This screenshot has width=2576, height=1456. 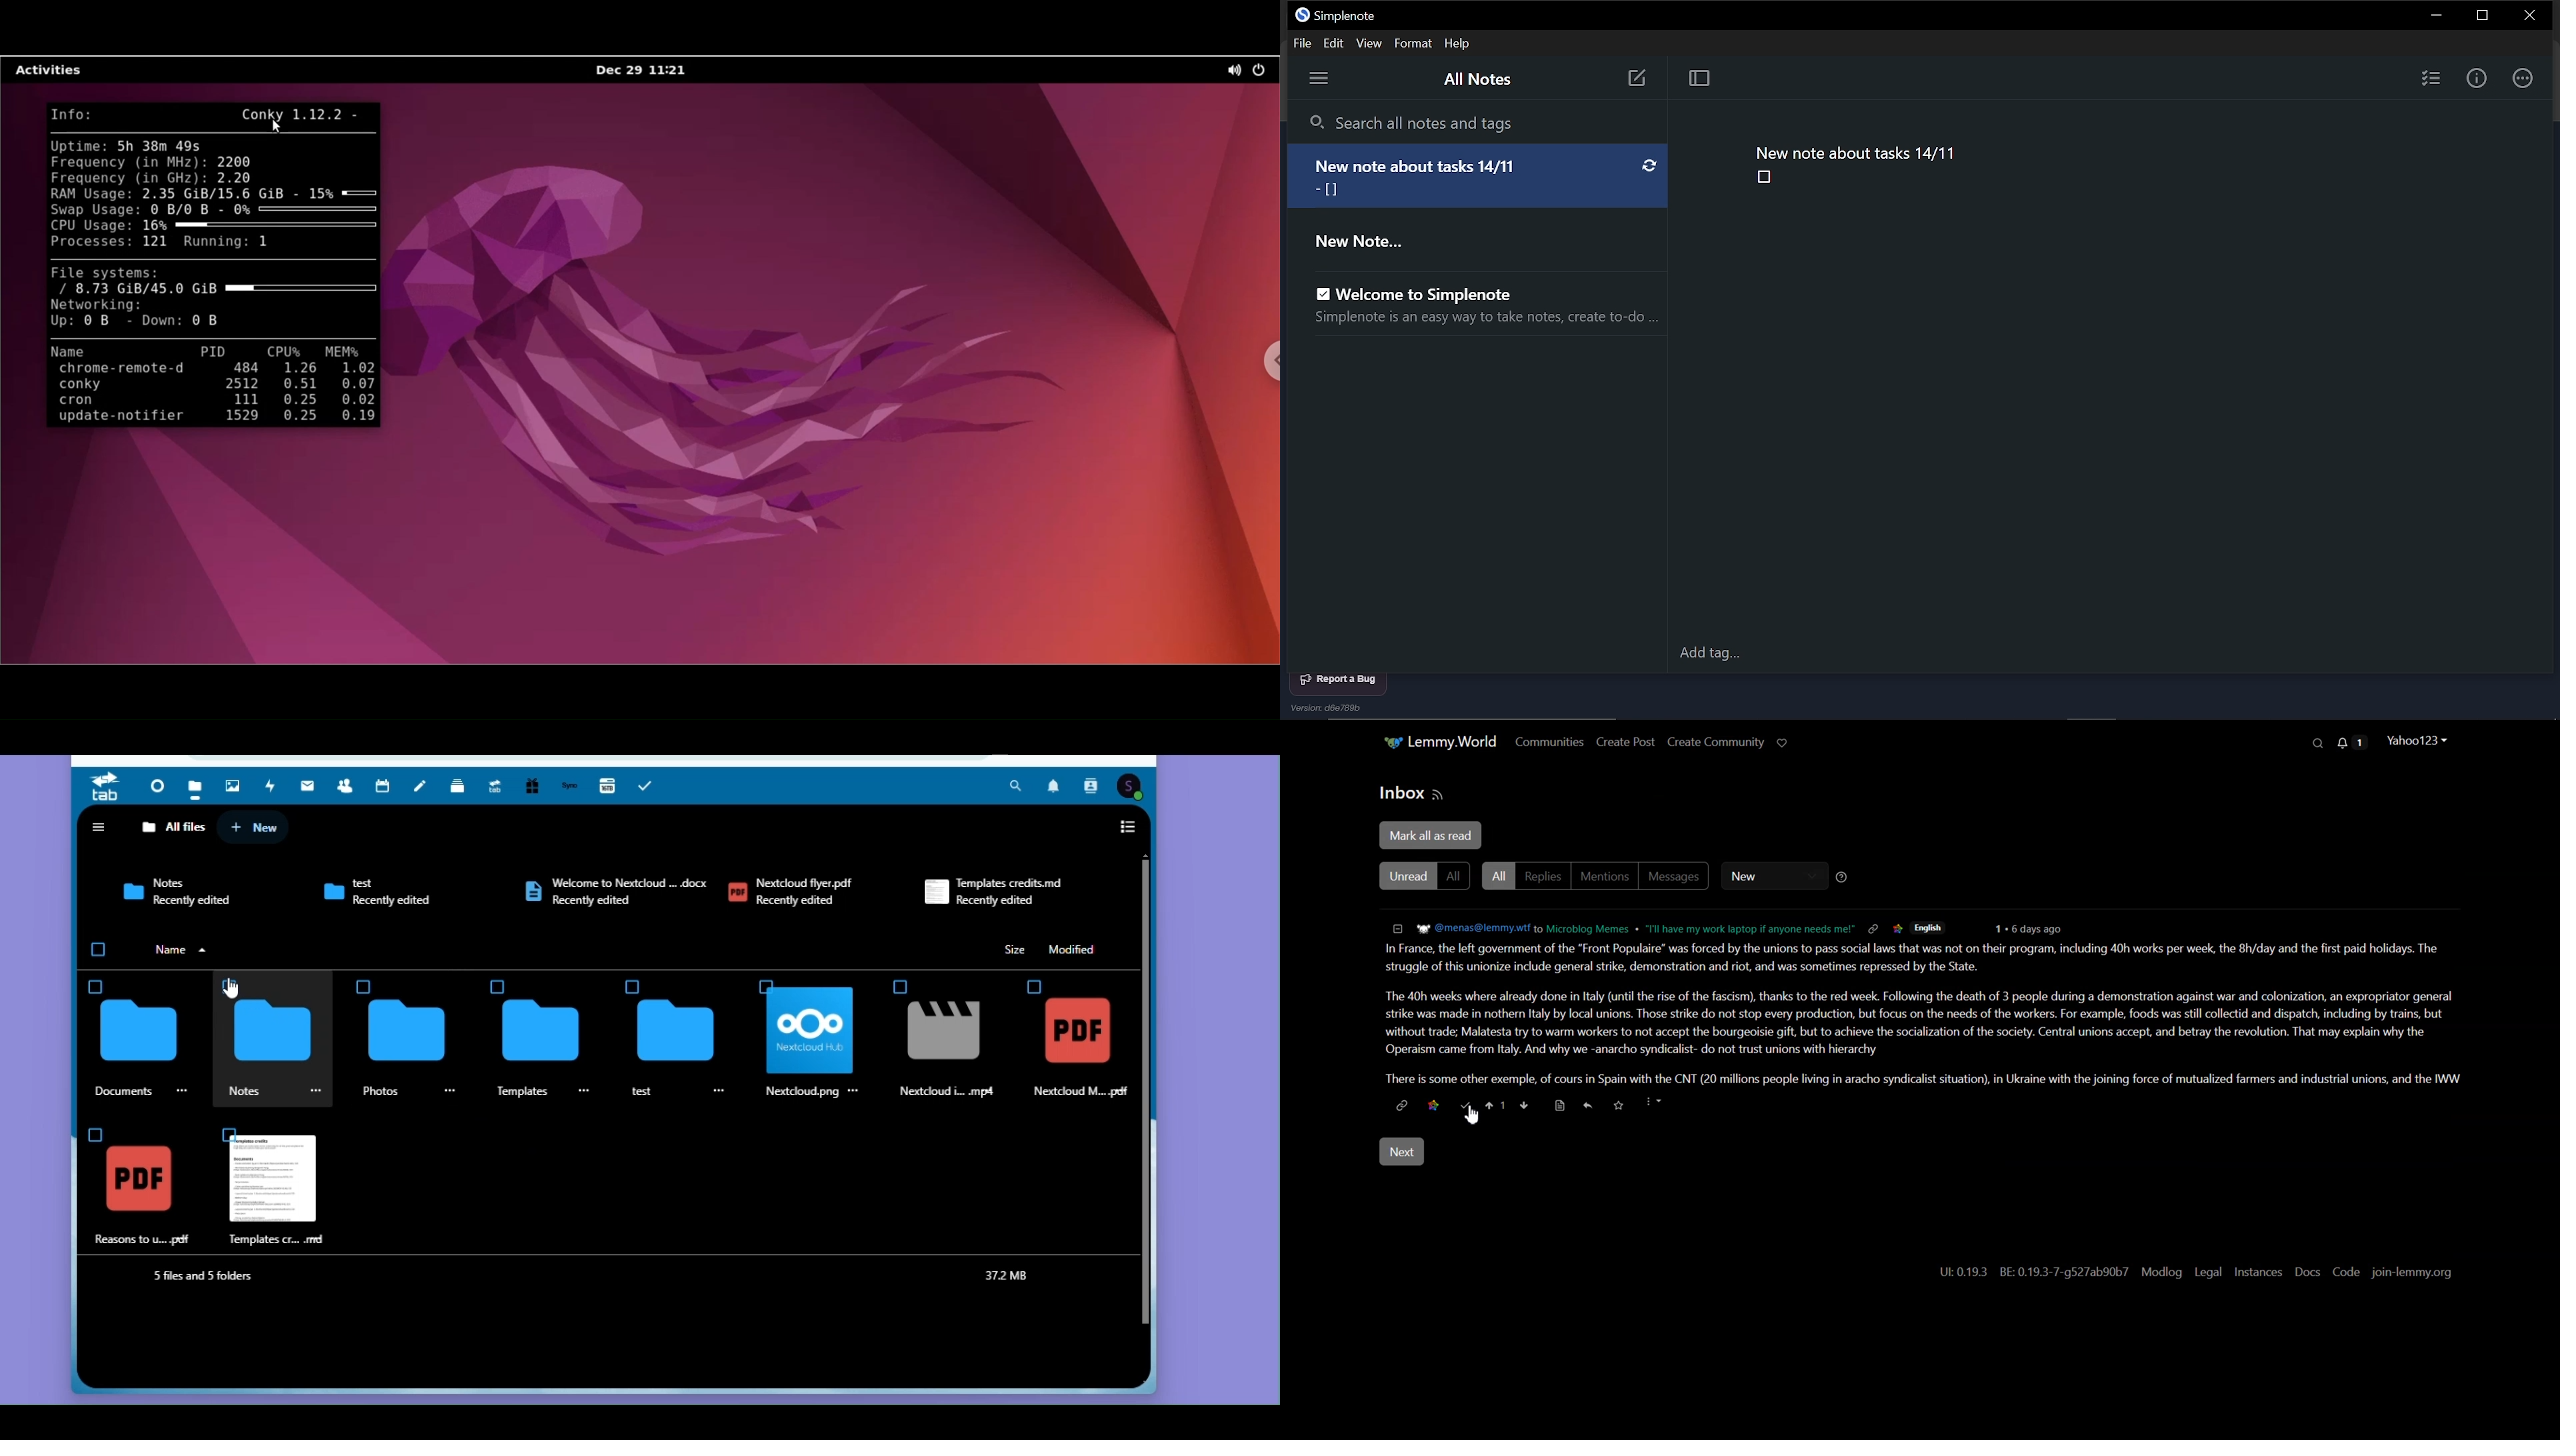 I want to click on All, so click(x=1498, y=876).